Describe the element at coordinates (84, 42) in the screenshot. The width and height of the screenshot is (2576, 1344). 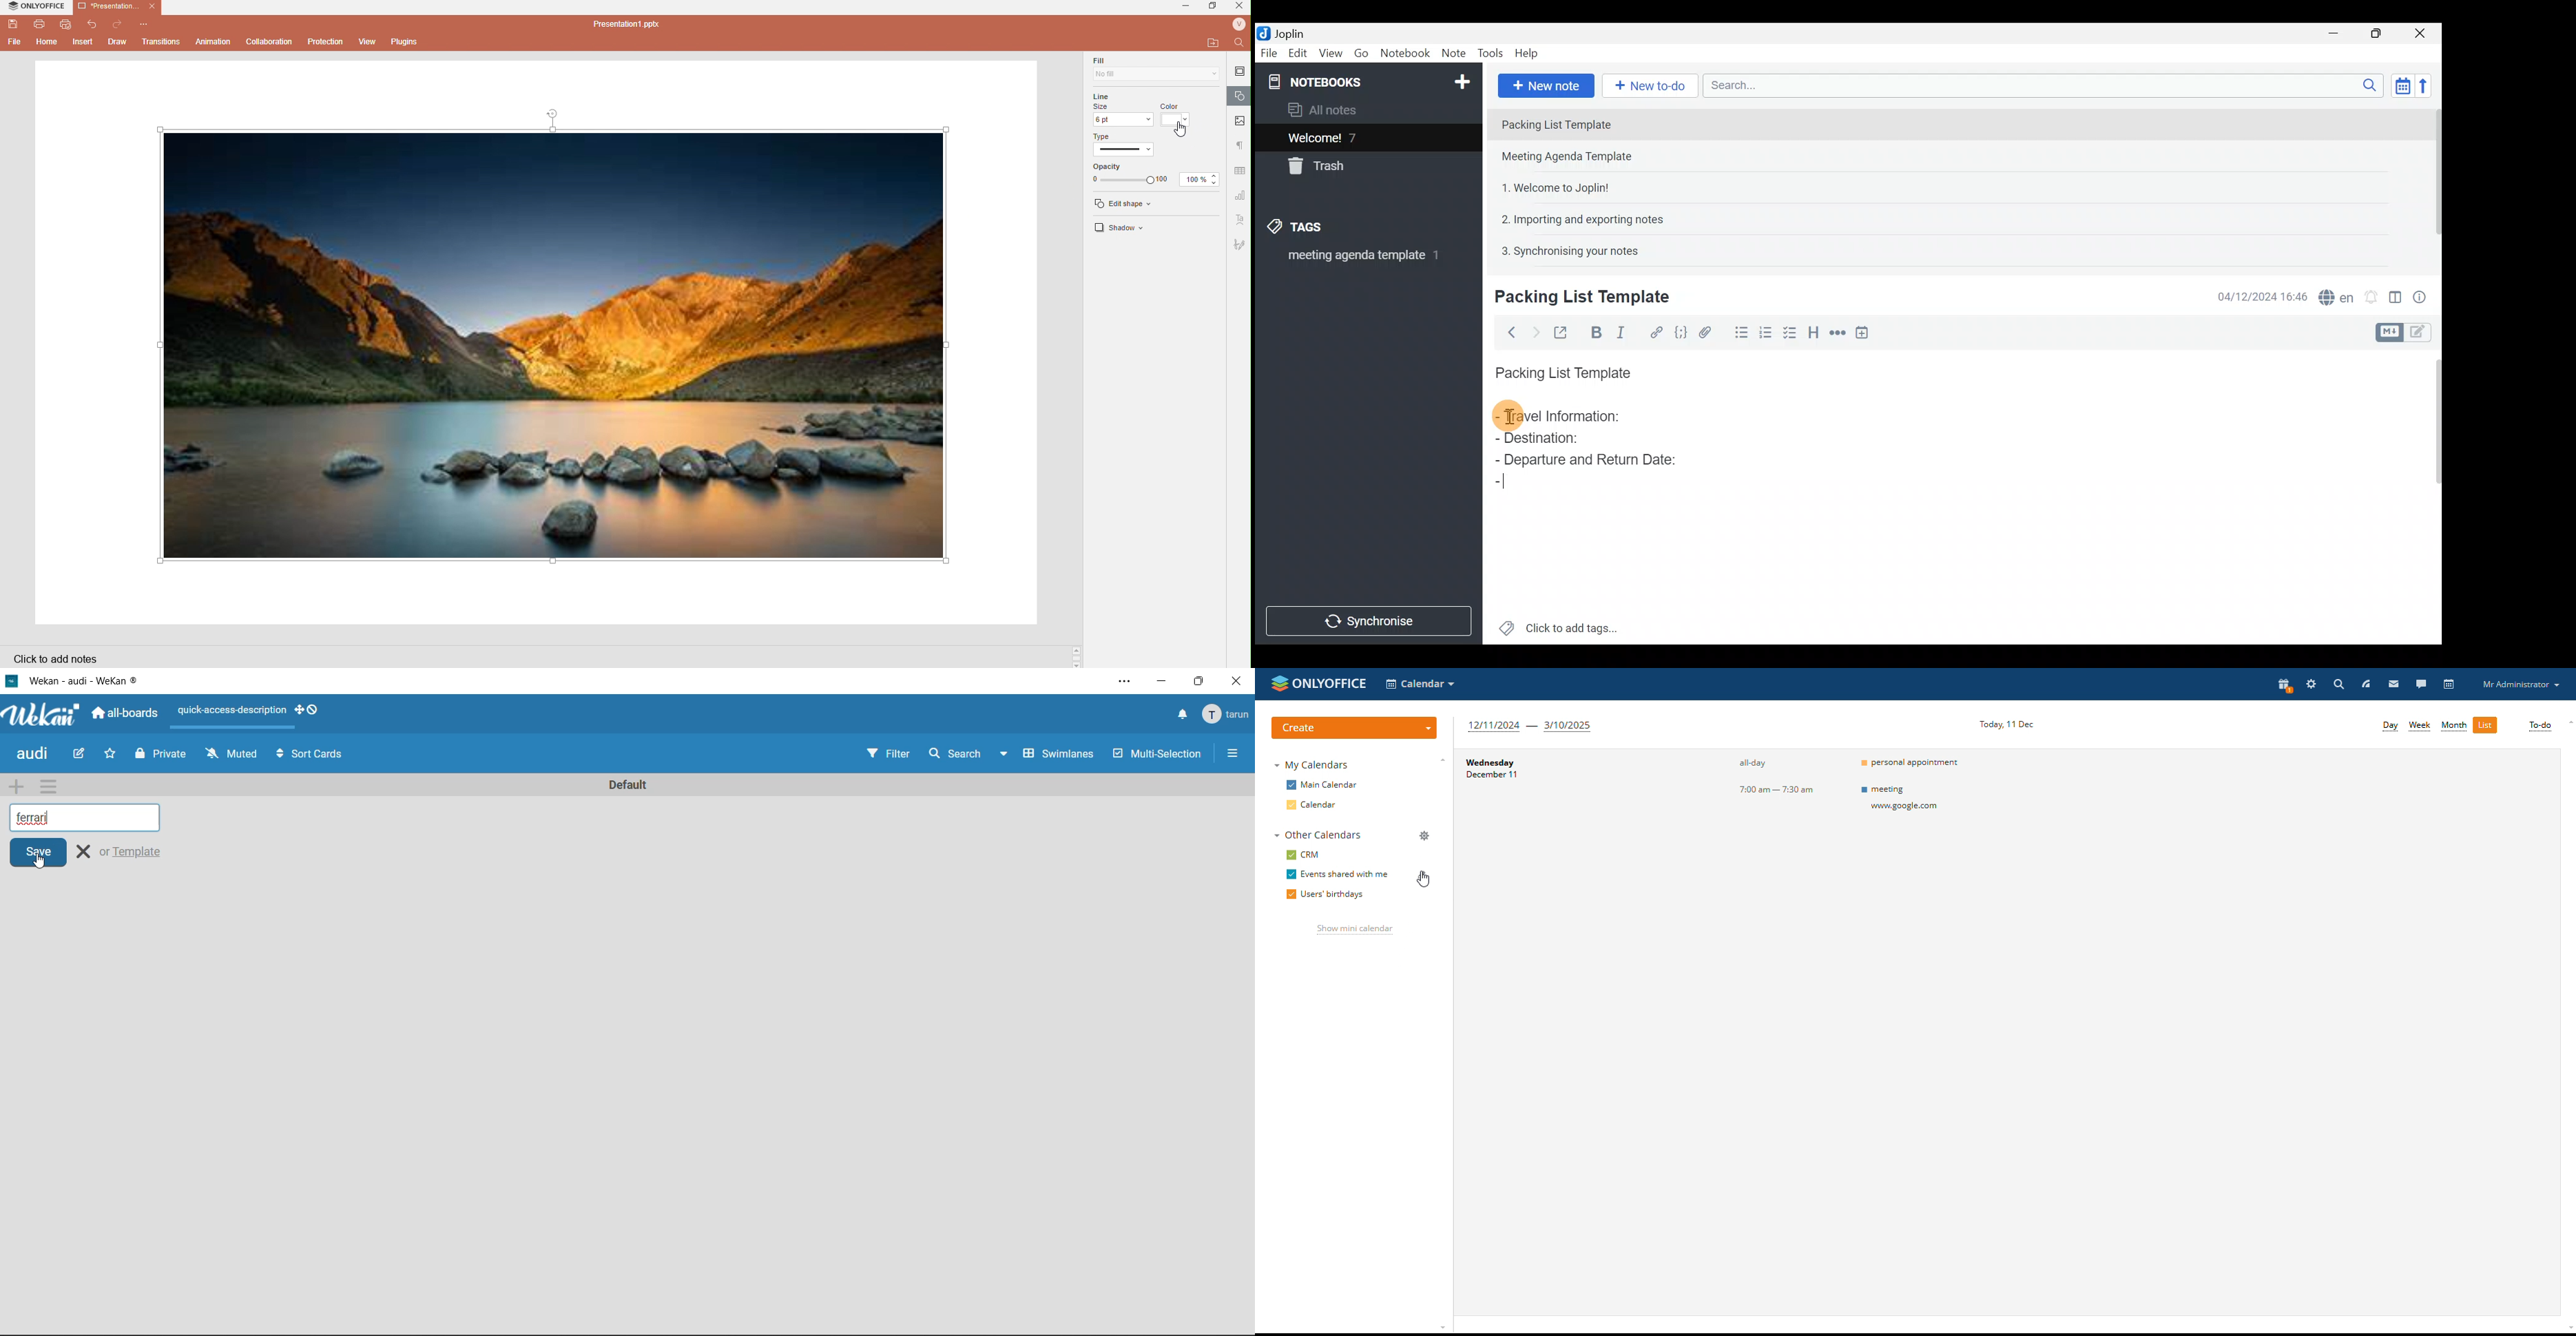
I see `Insert` at that location.